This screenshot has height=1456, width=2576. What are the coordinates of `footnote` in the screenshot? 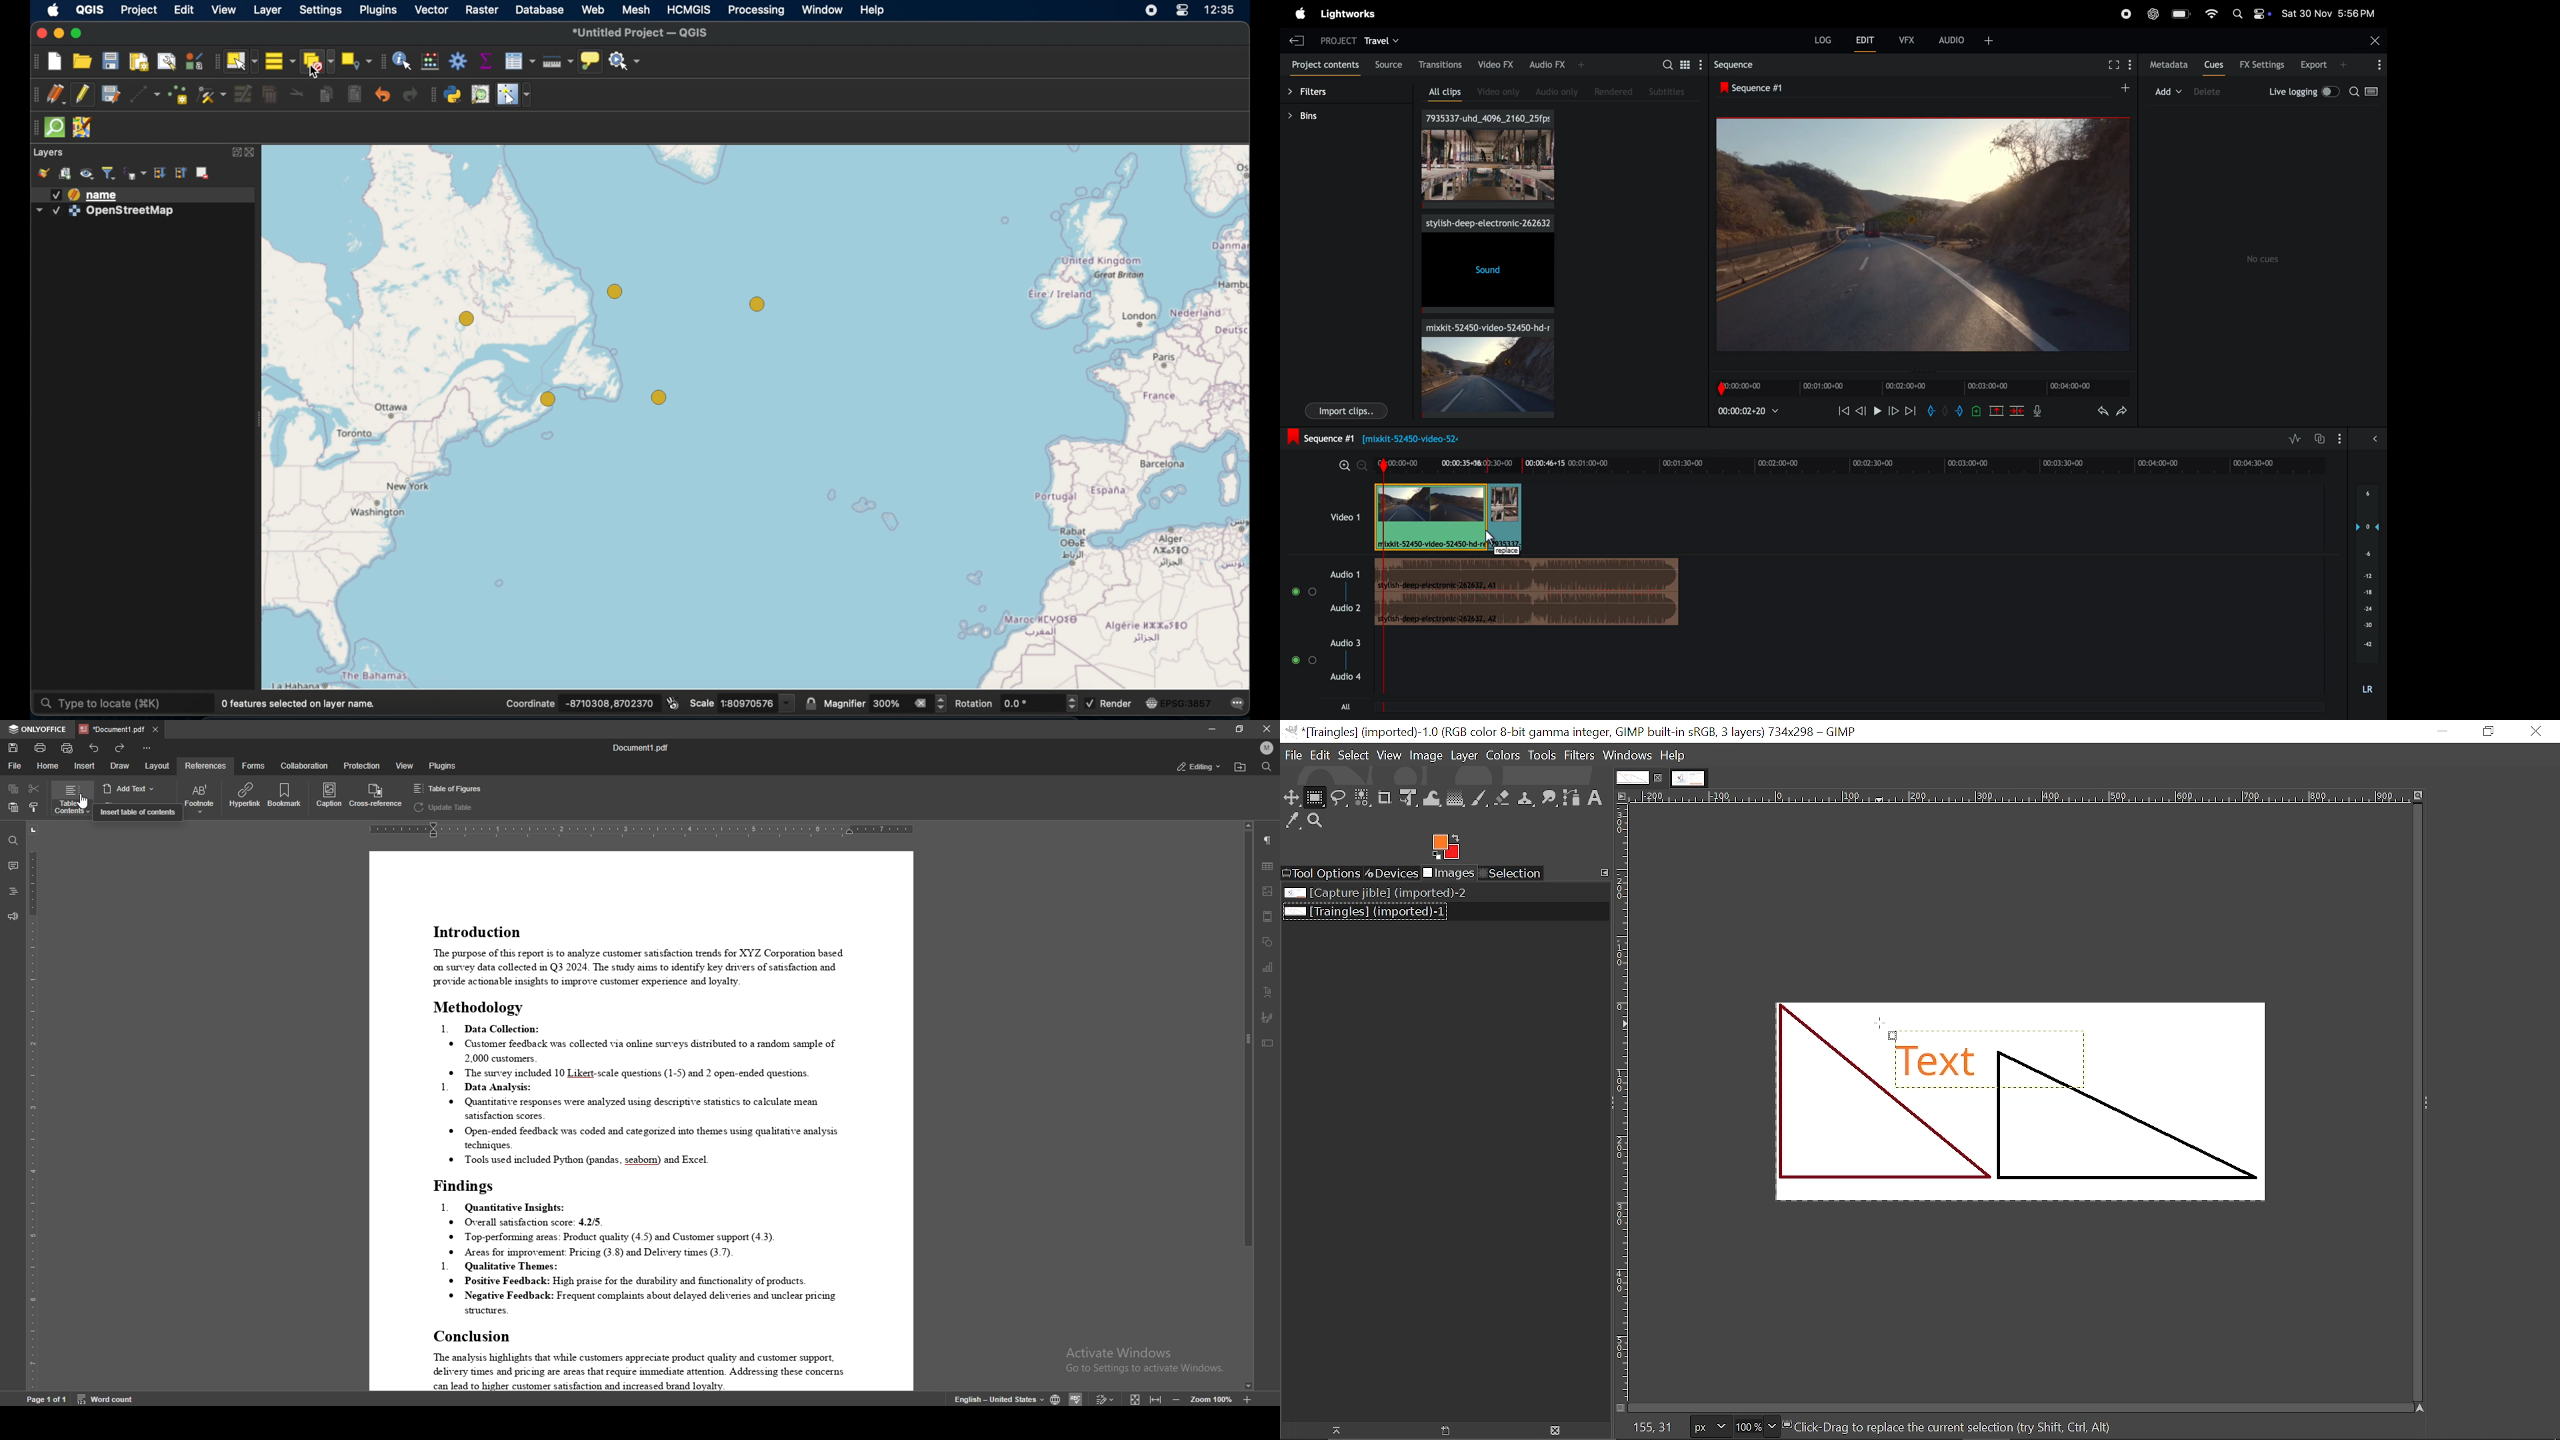 It's located at (199, 798).